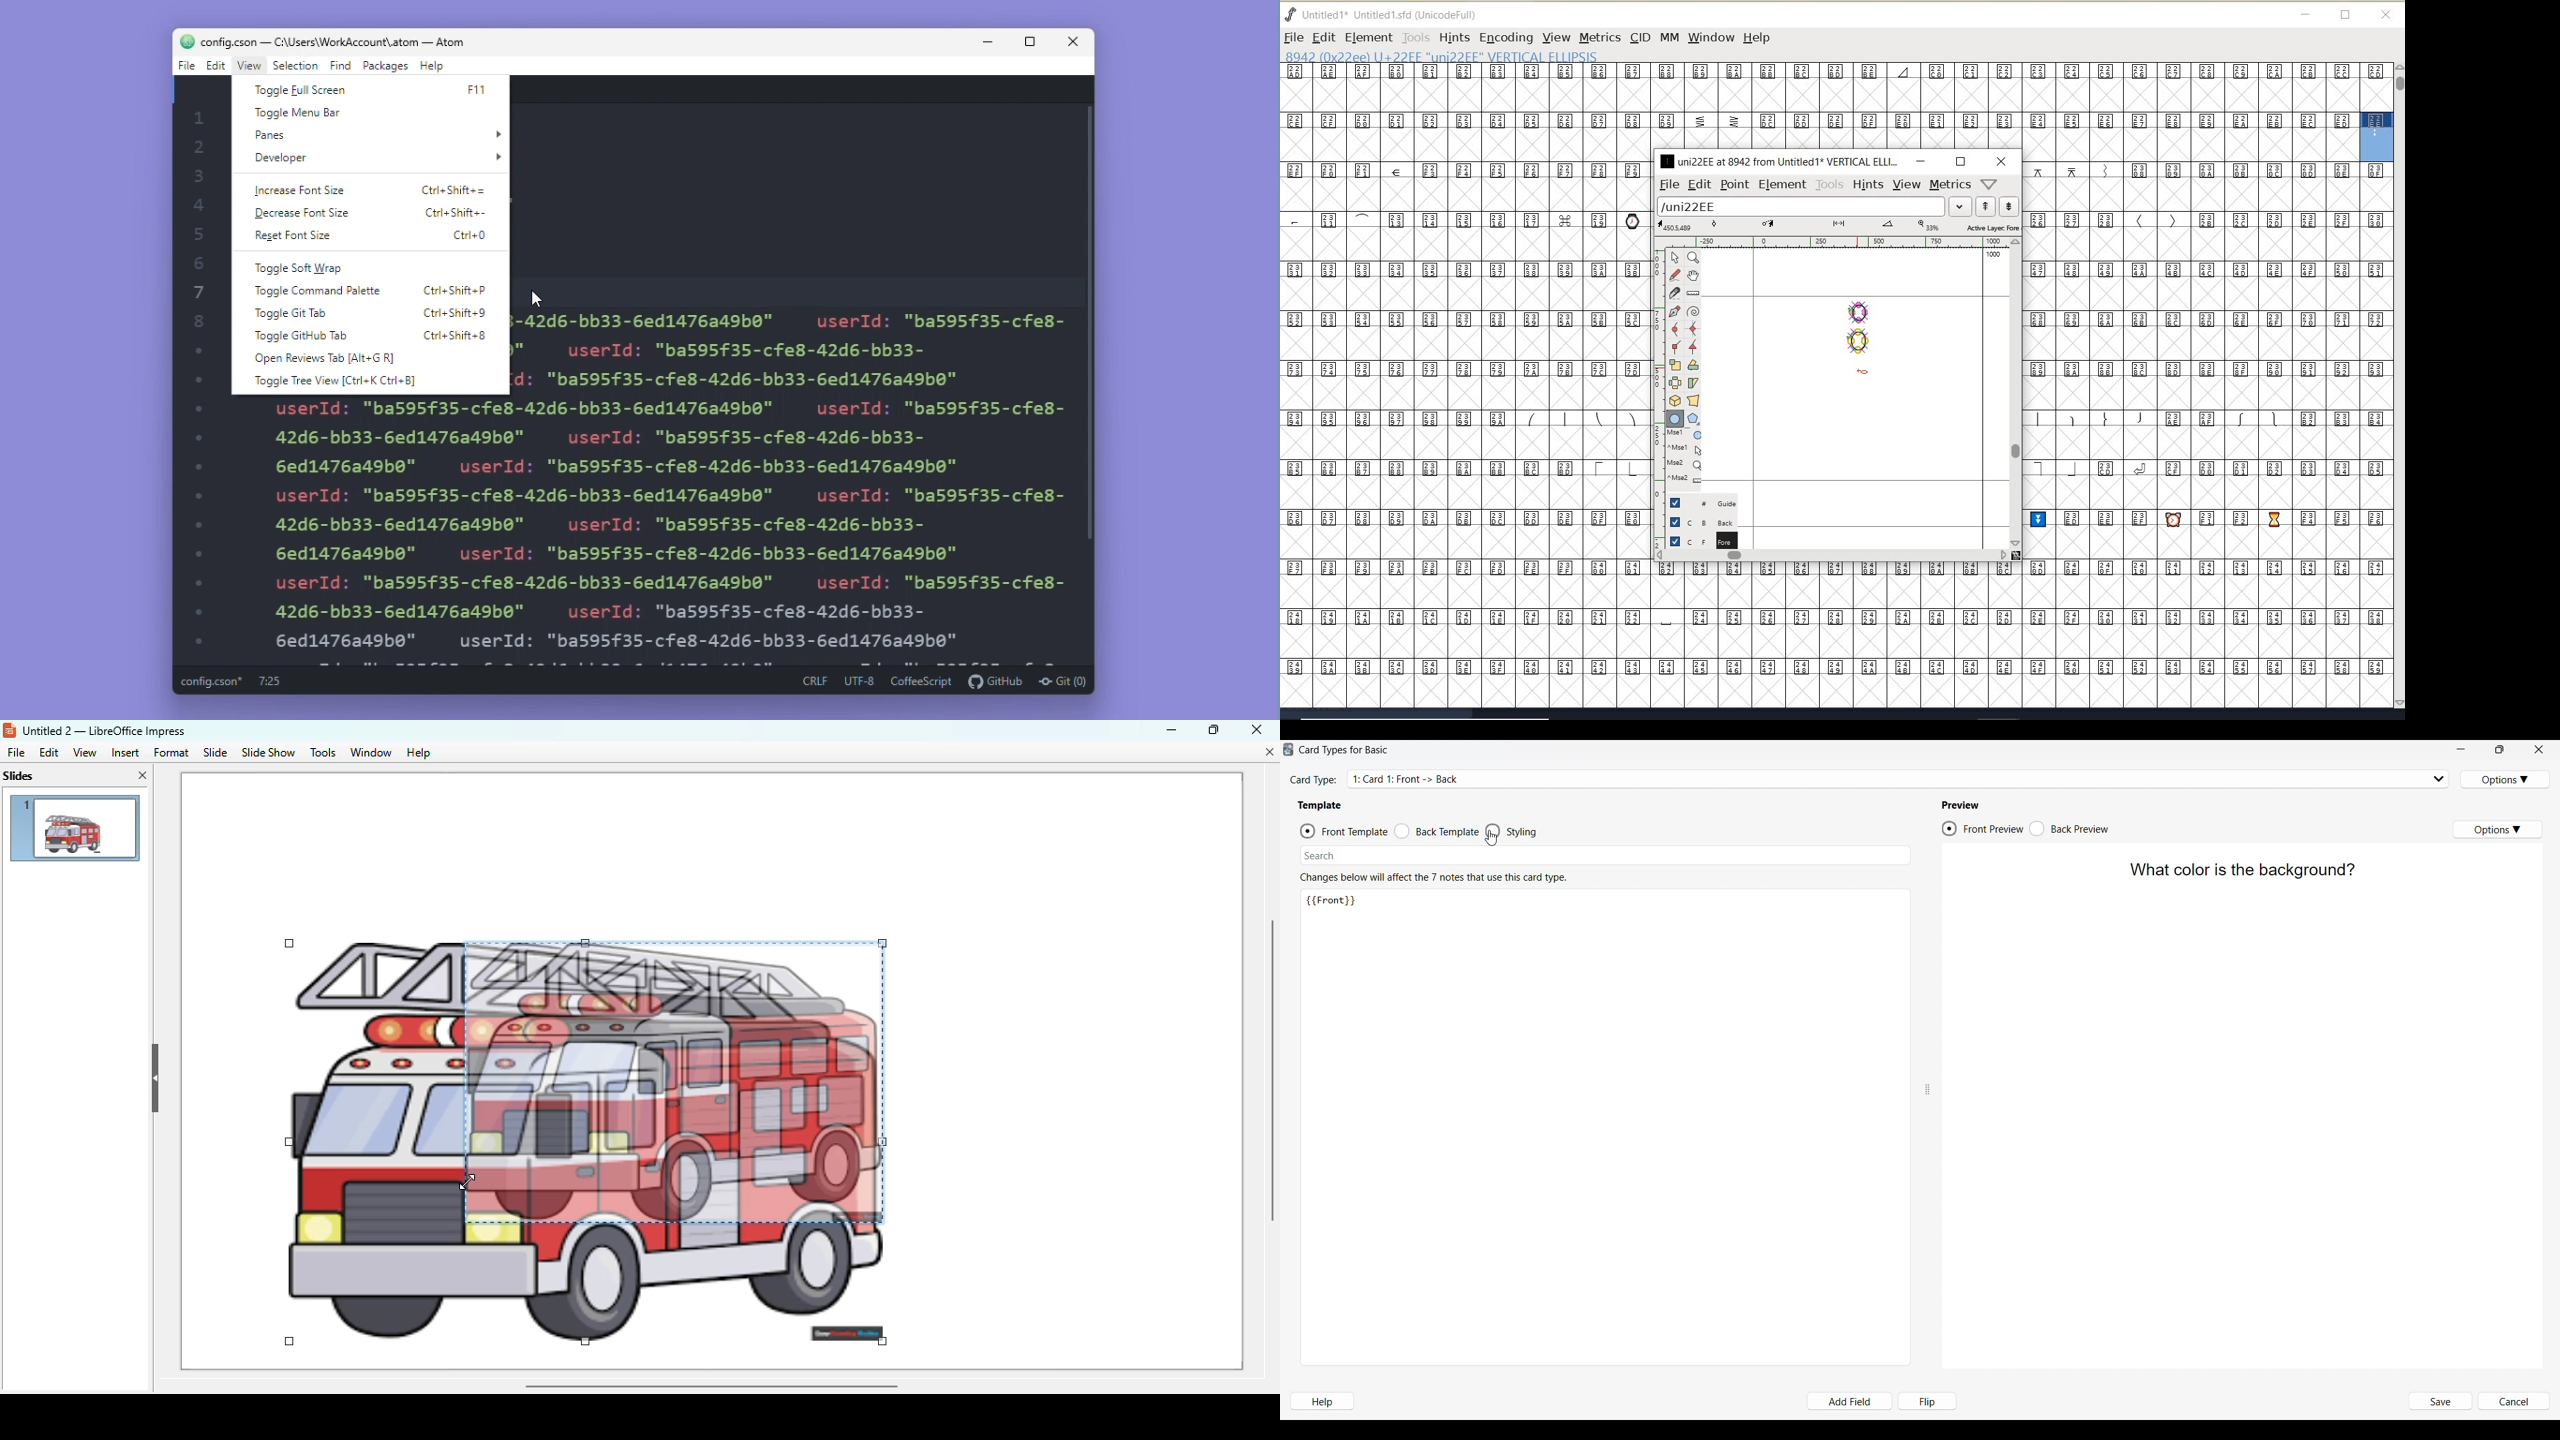  I want to click on Template section, so click(1319, 805).